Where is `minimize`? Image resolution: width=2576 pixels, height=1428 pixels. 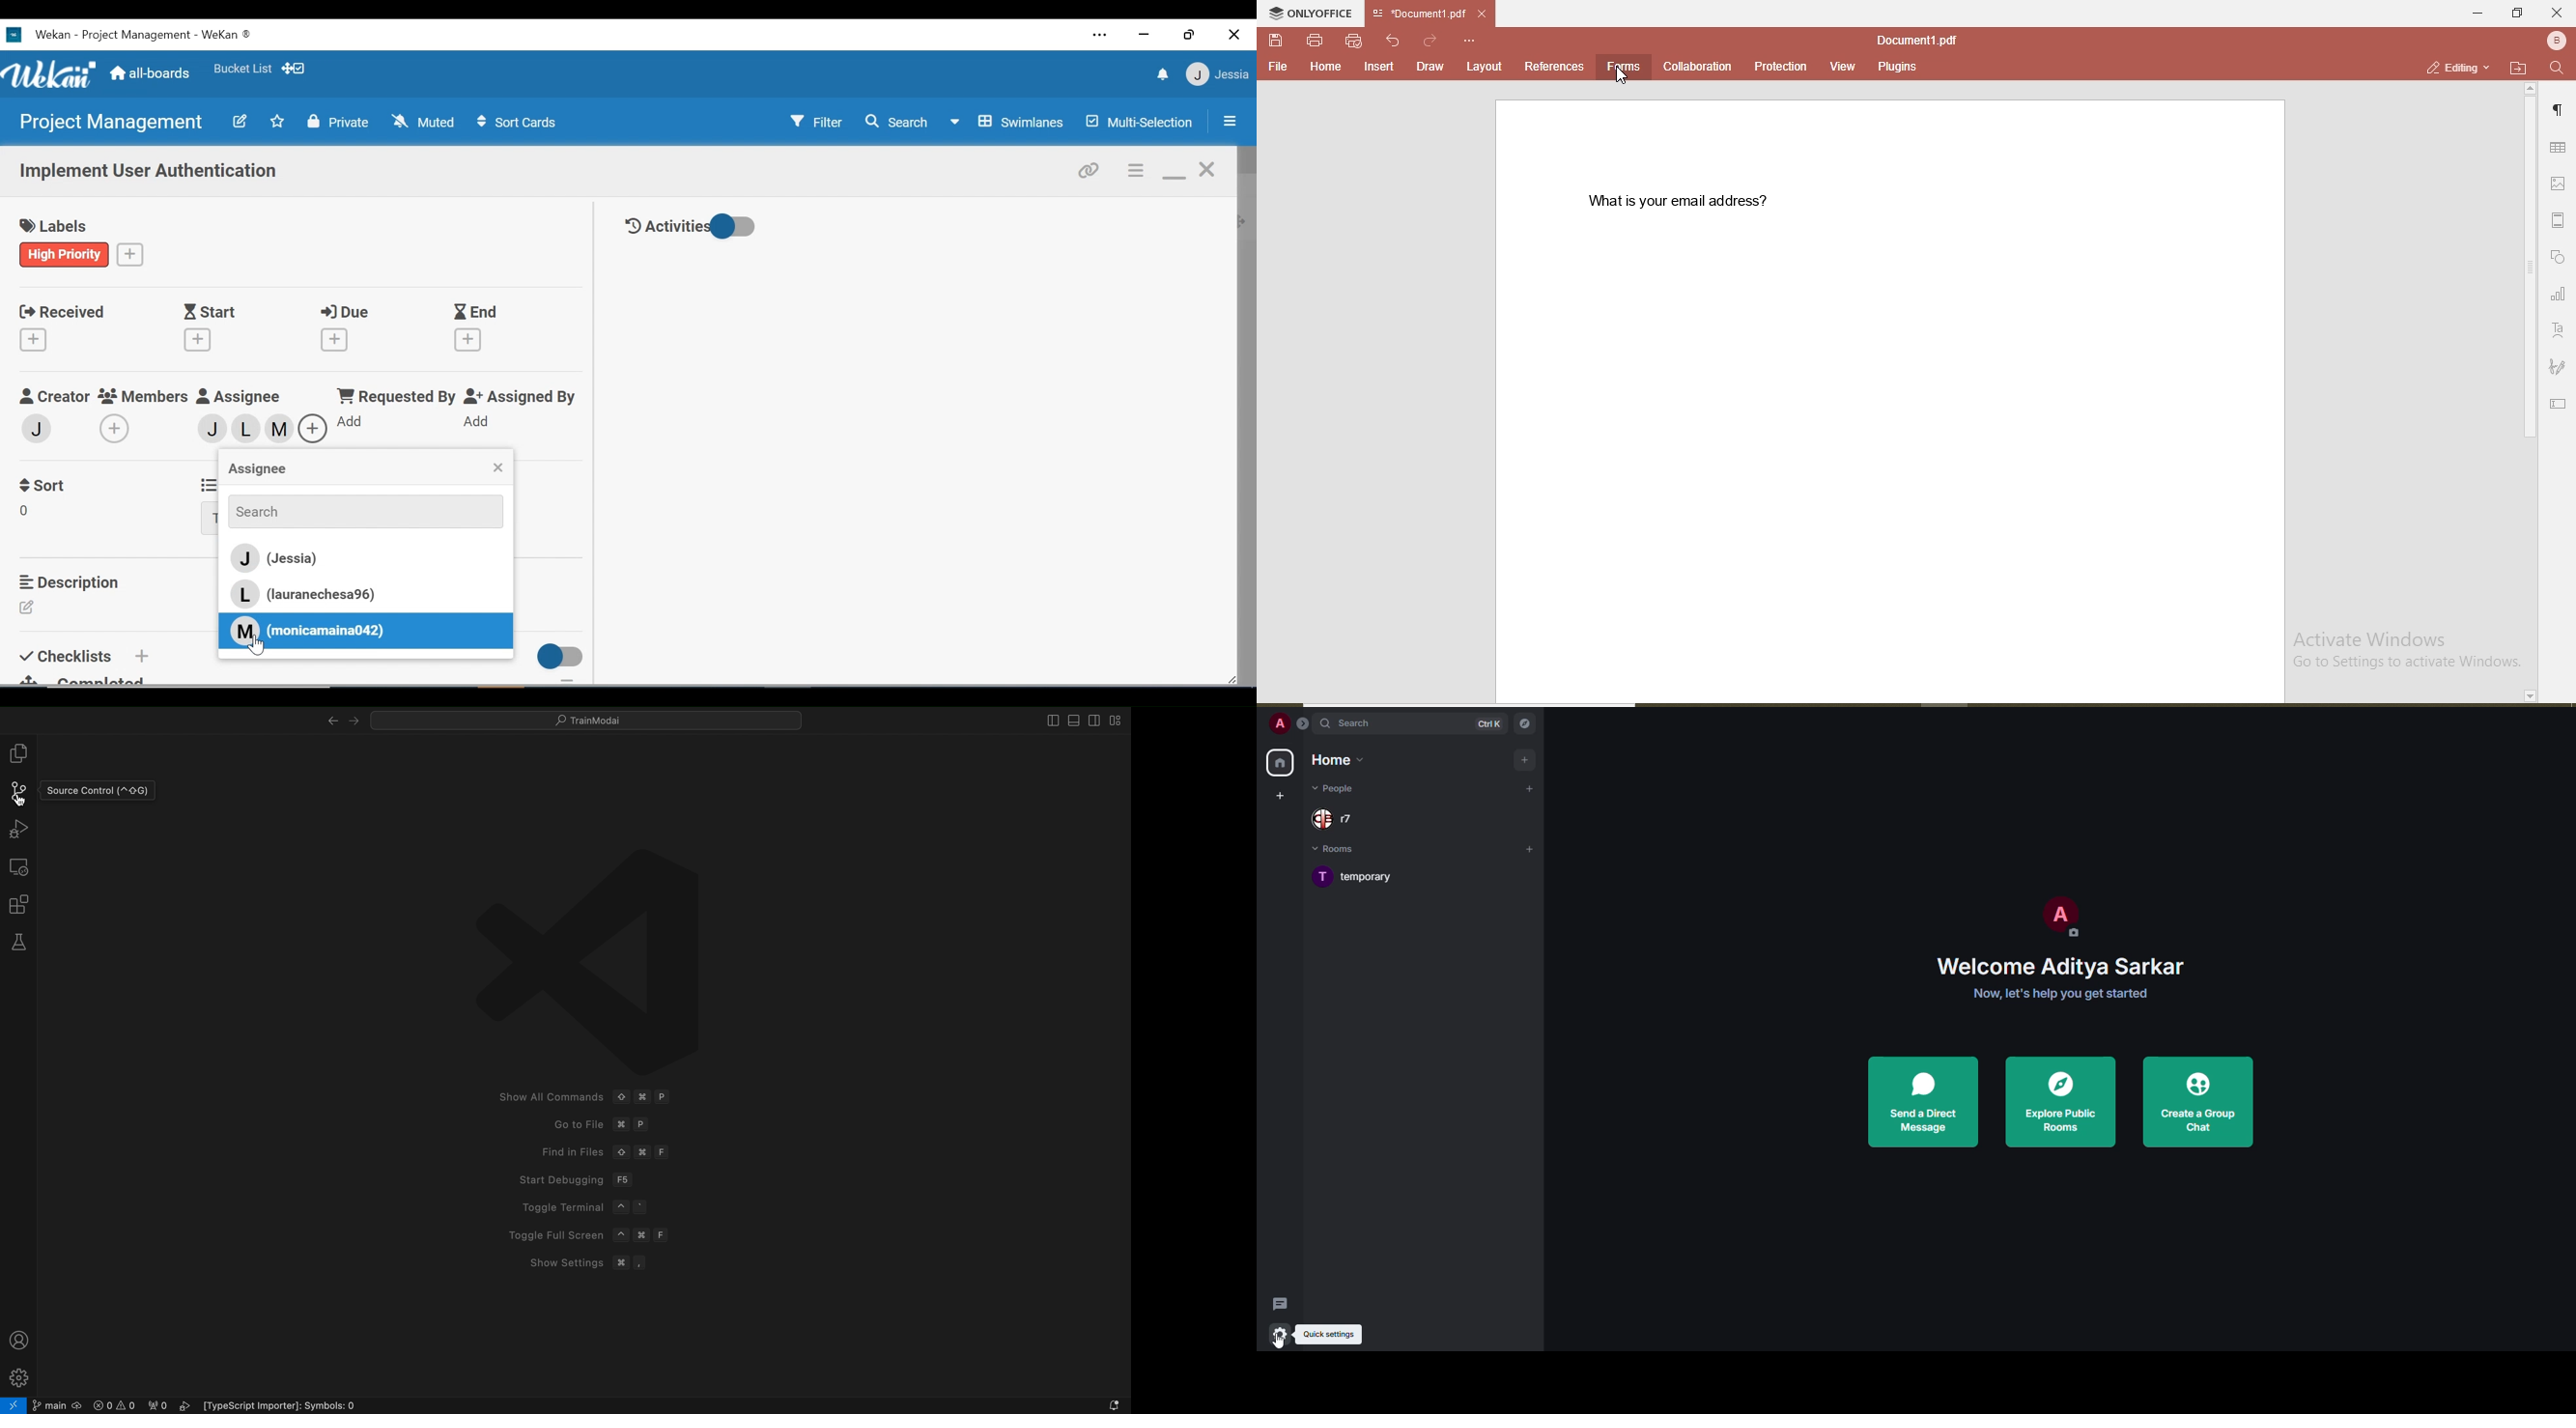 minimize is located at coordinates (1142, 35).